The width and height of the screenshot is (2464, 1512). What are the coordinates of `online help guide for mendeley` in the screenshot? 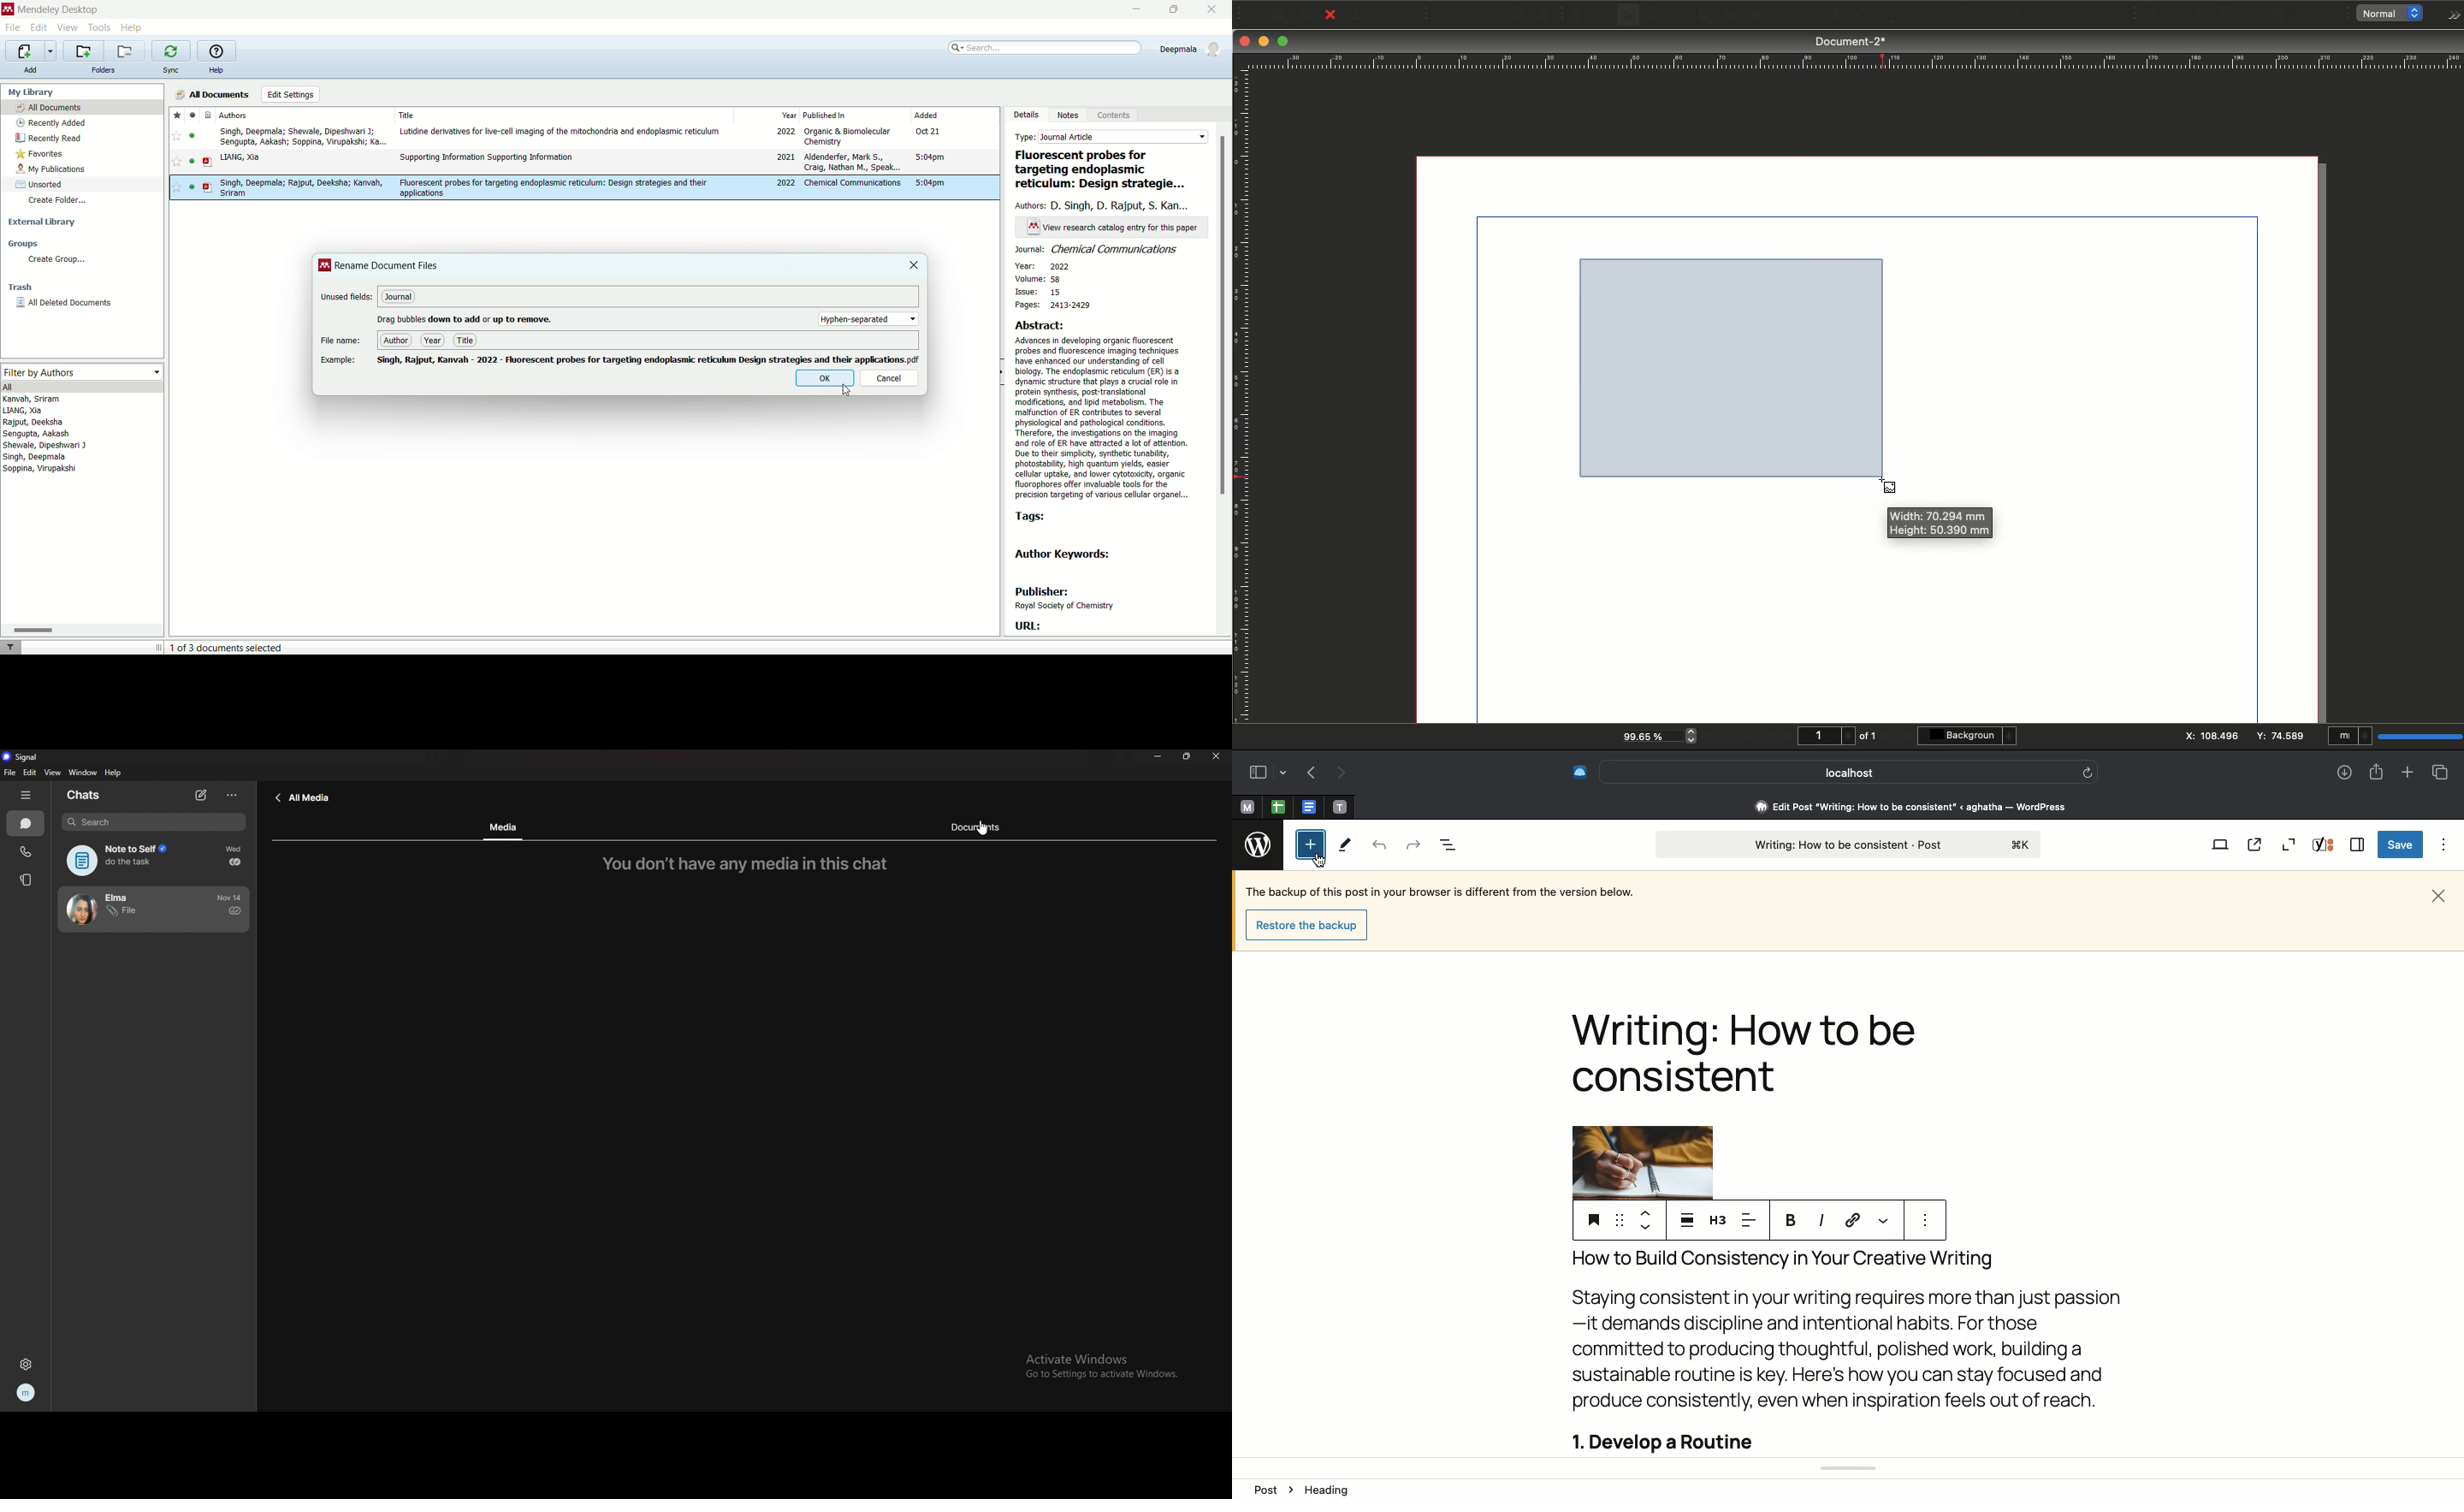 It's located at (214, 51).